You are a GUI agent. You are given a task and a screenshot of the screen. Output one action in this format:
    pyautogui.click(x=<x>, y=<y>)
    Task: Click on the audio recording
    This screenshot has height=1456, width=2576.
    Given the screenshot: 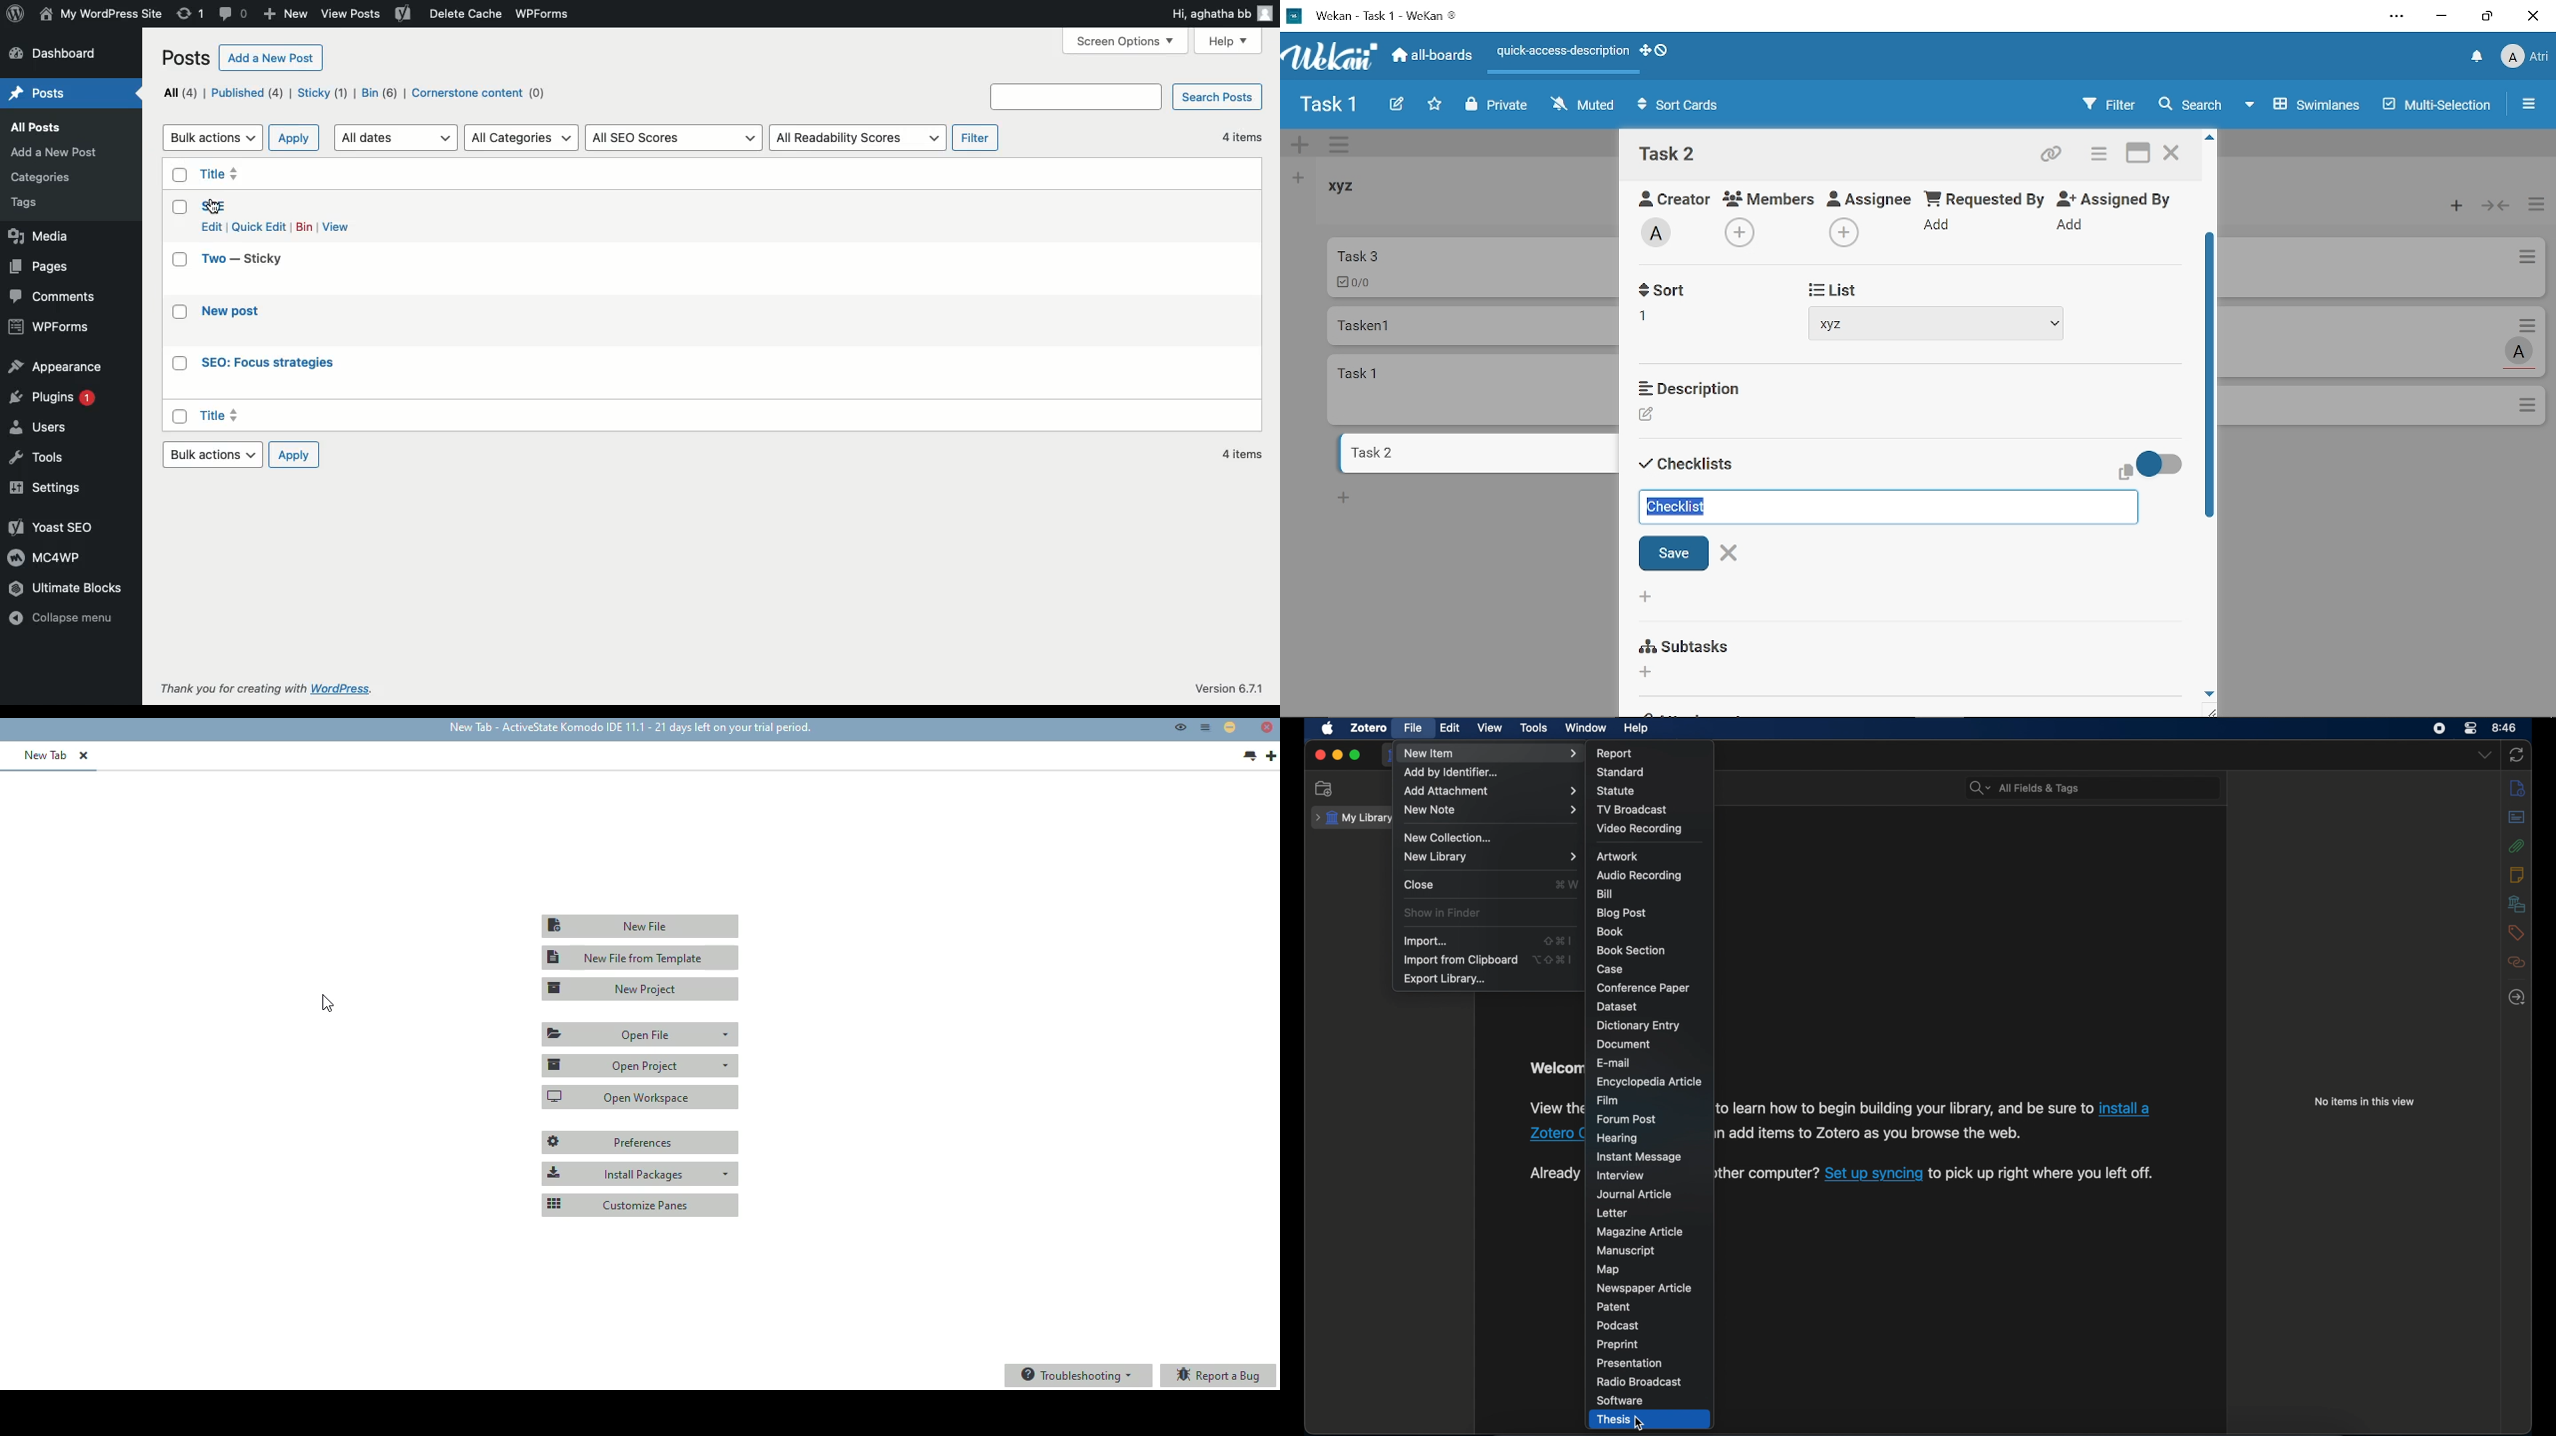 What is the action you would take?
    pyautogui.click(x=1638, y=876)
    